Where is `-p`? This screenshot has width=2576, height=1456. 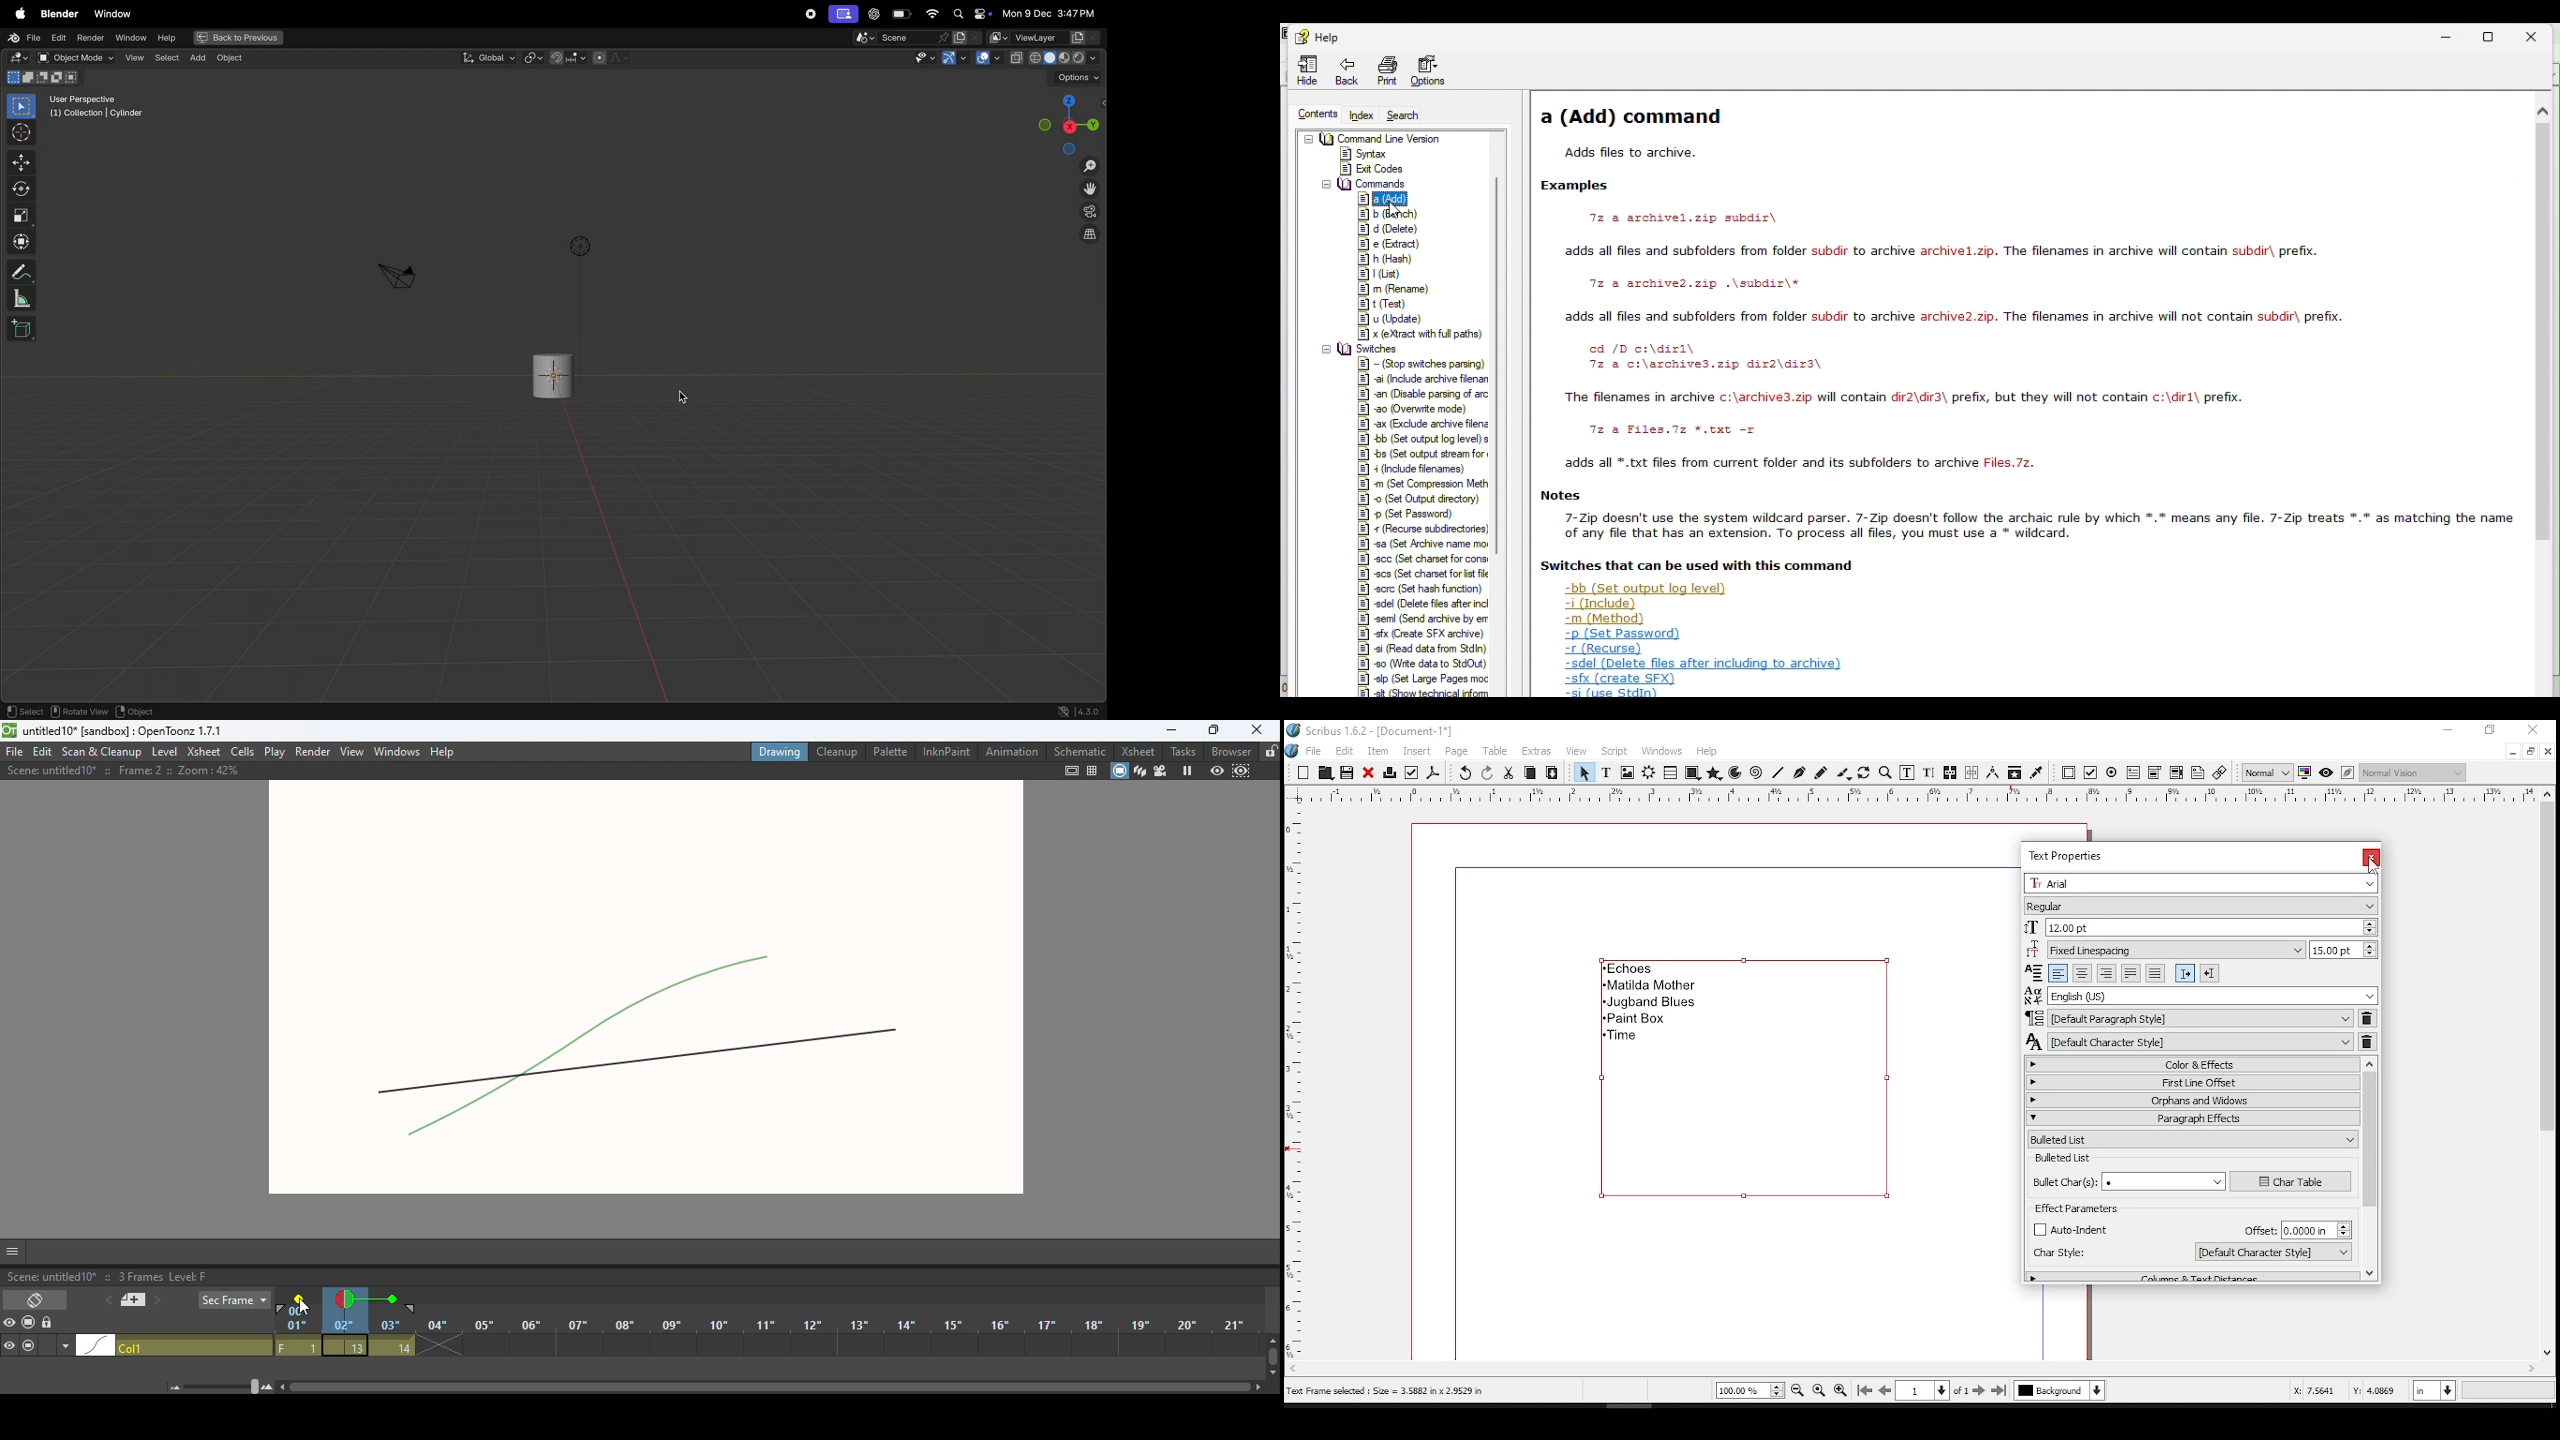 -p is located at coordinates (1417, 513).